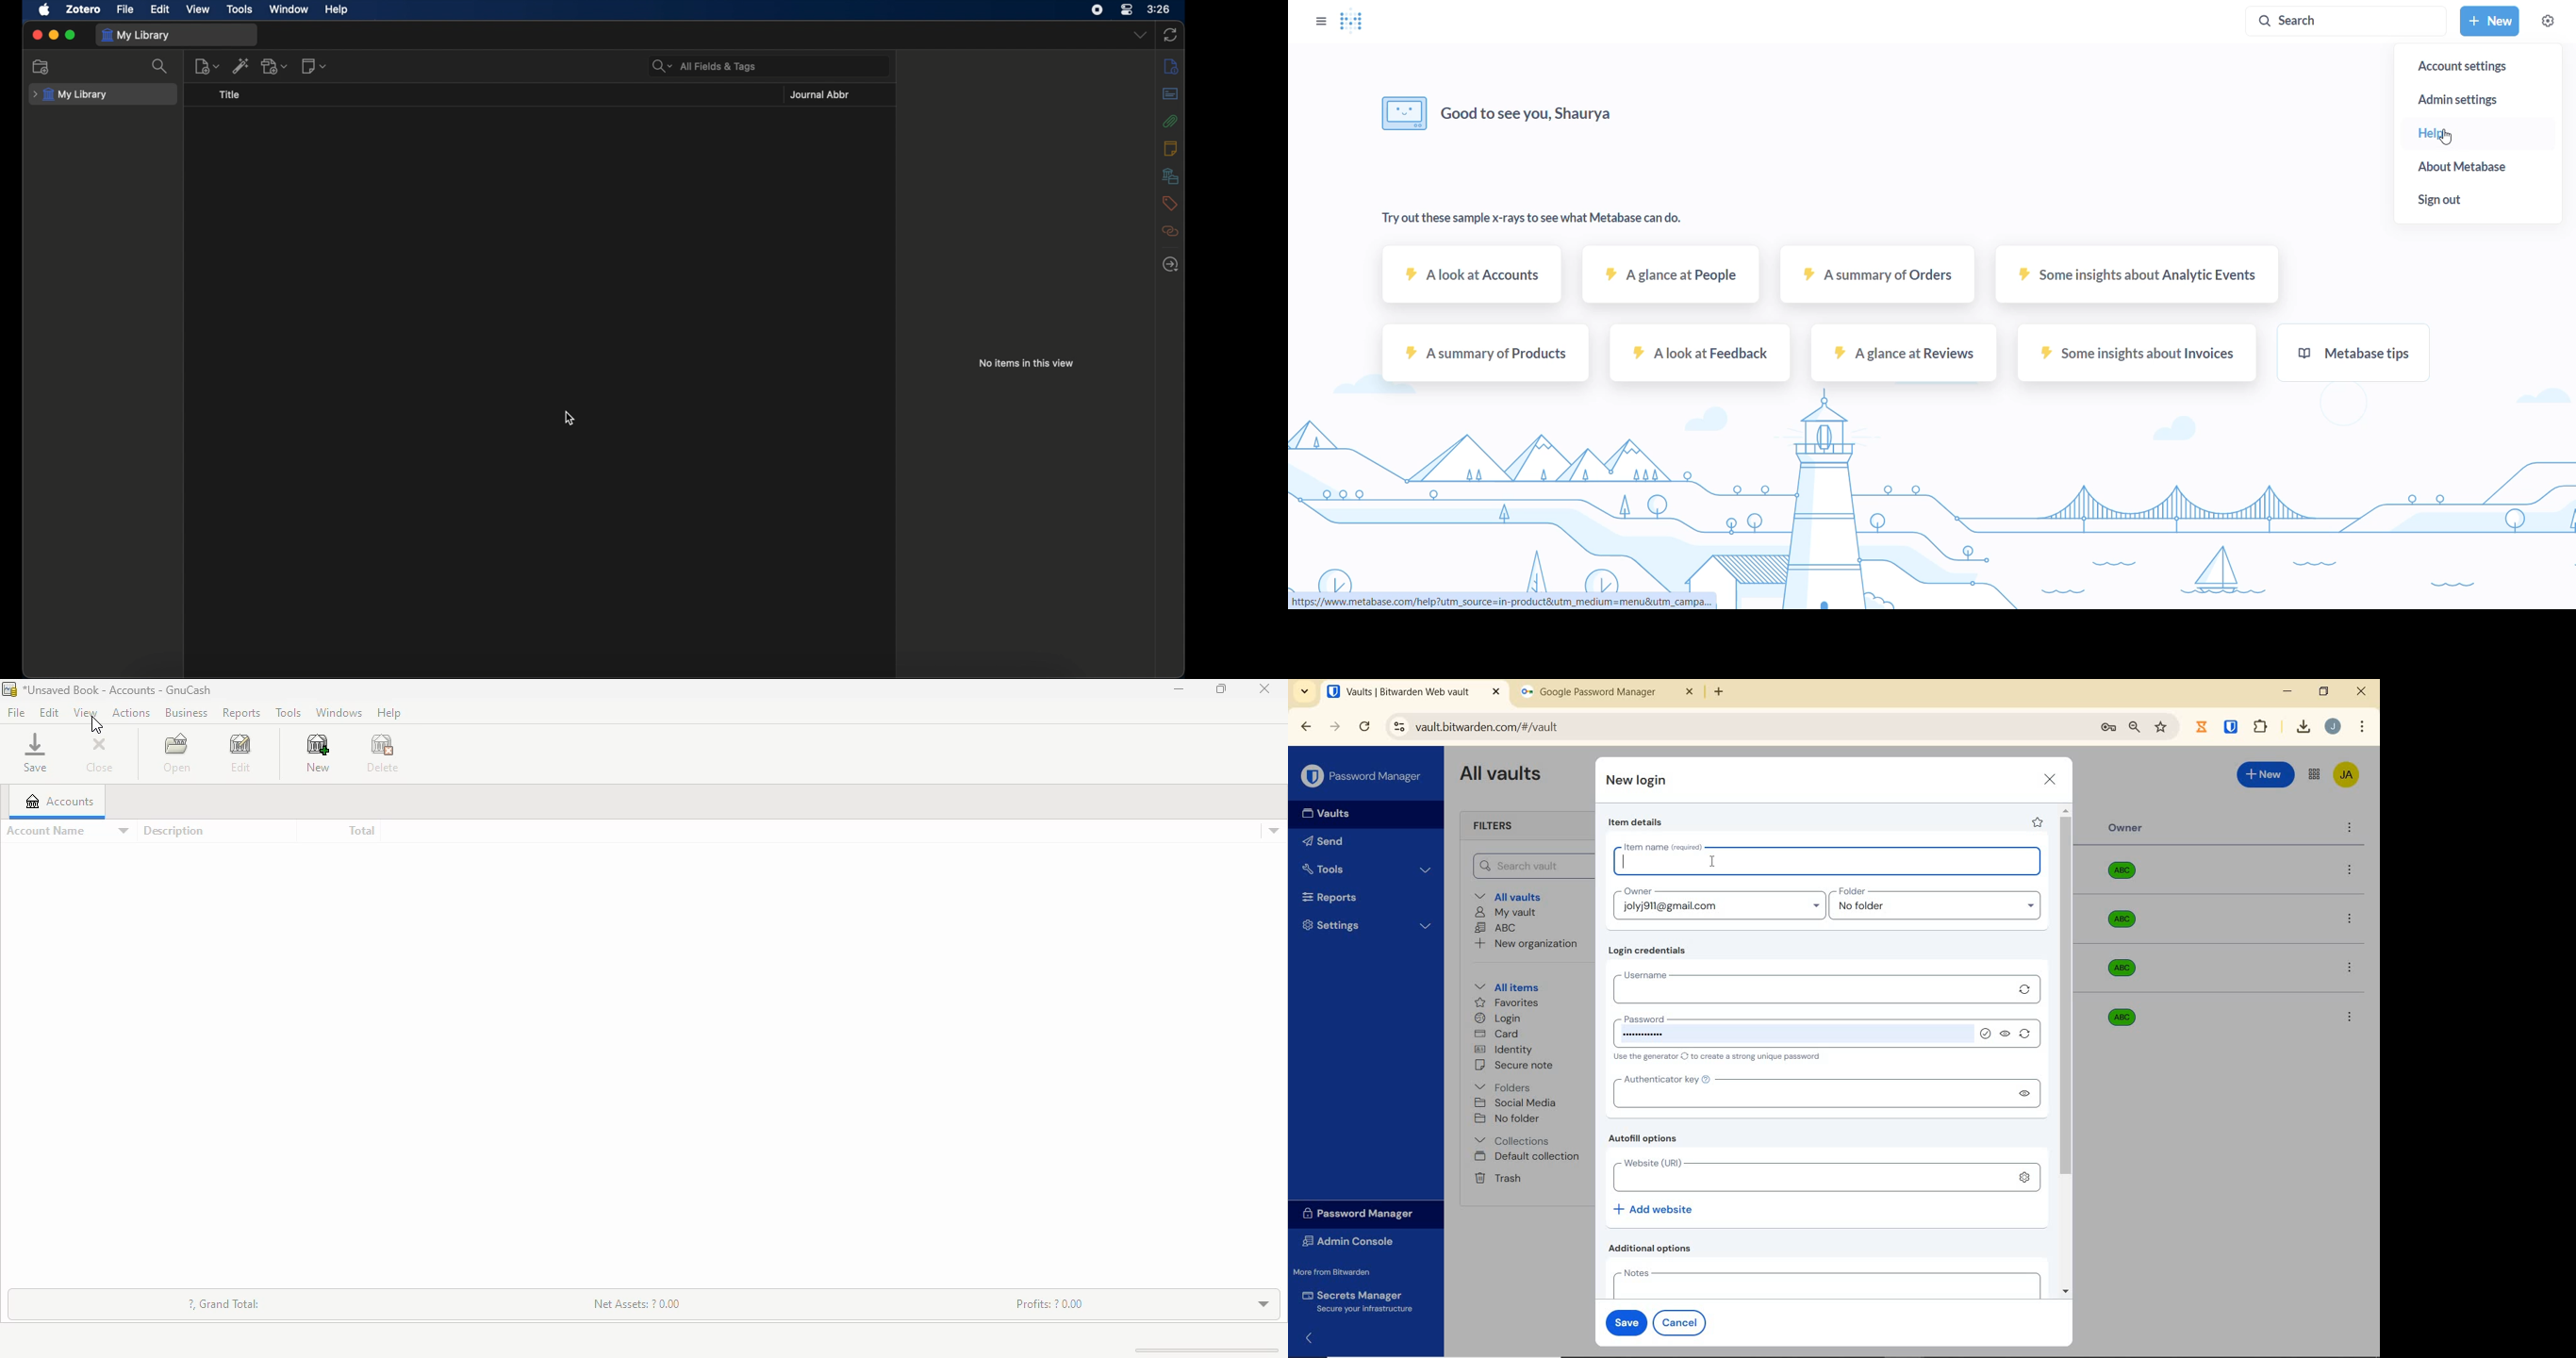 The image size is (2576, 1372). What do you see at coordinates (176, 753) in the screenshot?
I see `open` at bounding box center [176, 753].